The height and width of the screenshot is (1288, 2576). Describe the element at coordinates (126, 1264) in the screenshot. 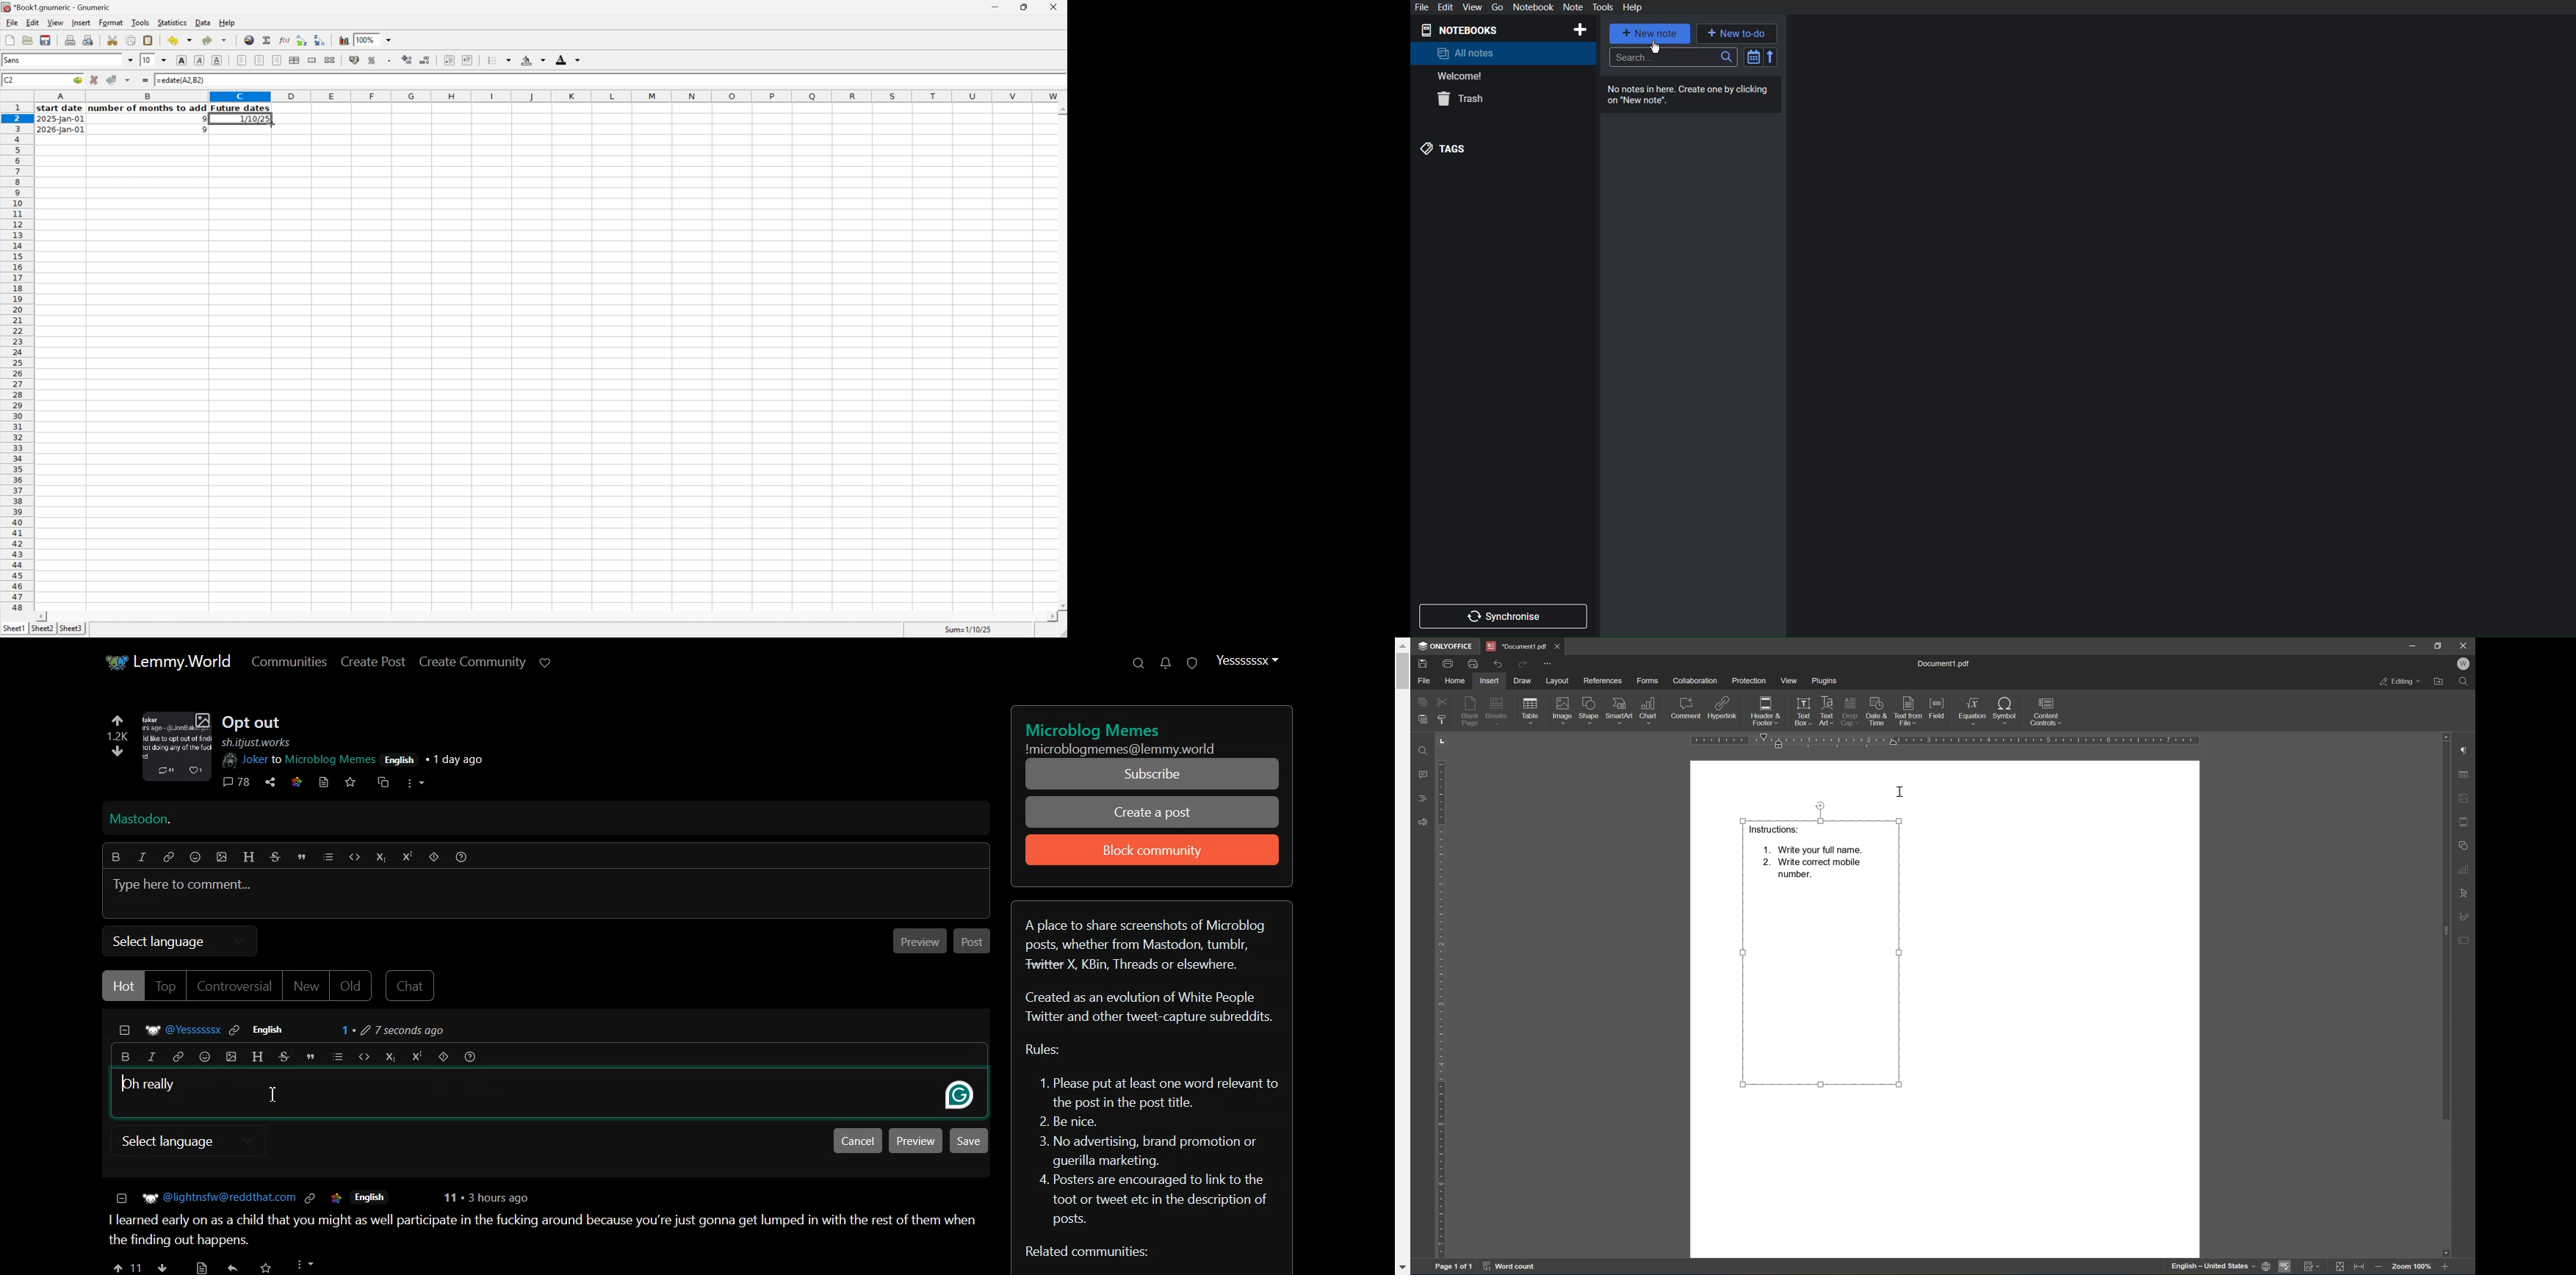

I see `upvote` at that location.